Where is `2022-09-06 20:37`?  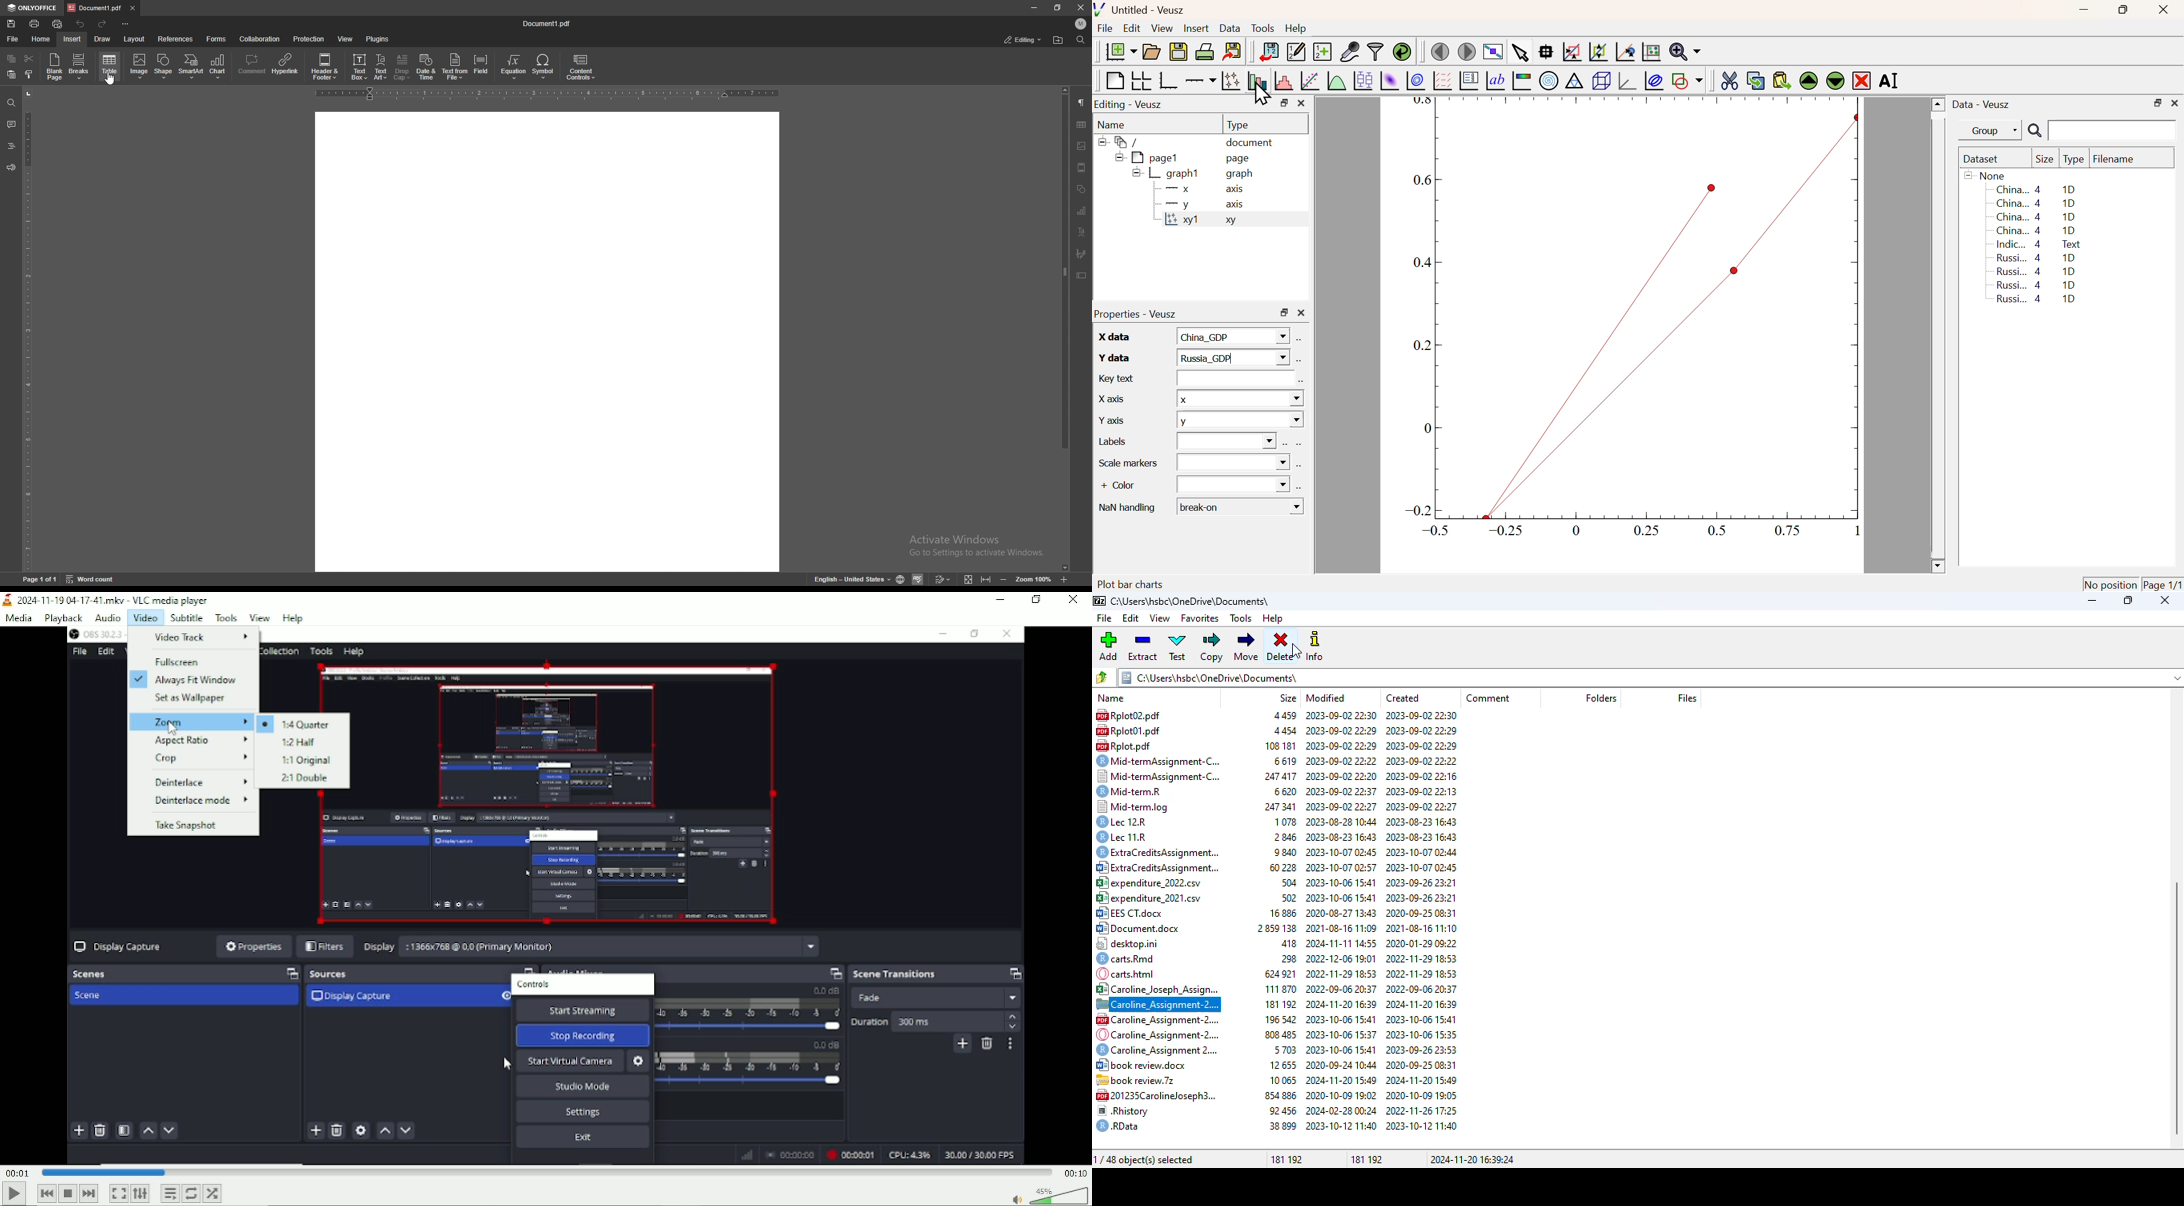 2022-09-06 20:37 is located at coordinates (1342, 988).